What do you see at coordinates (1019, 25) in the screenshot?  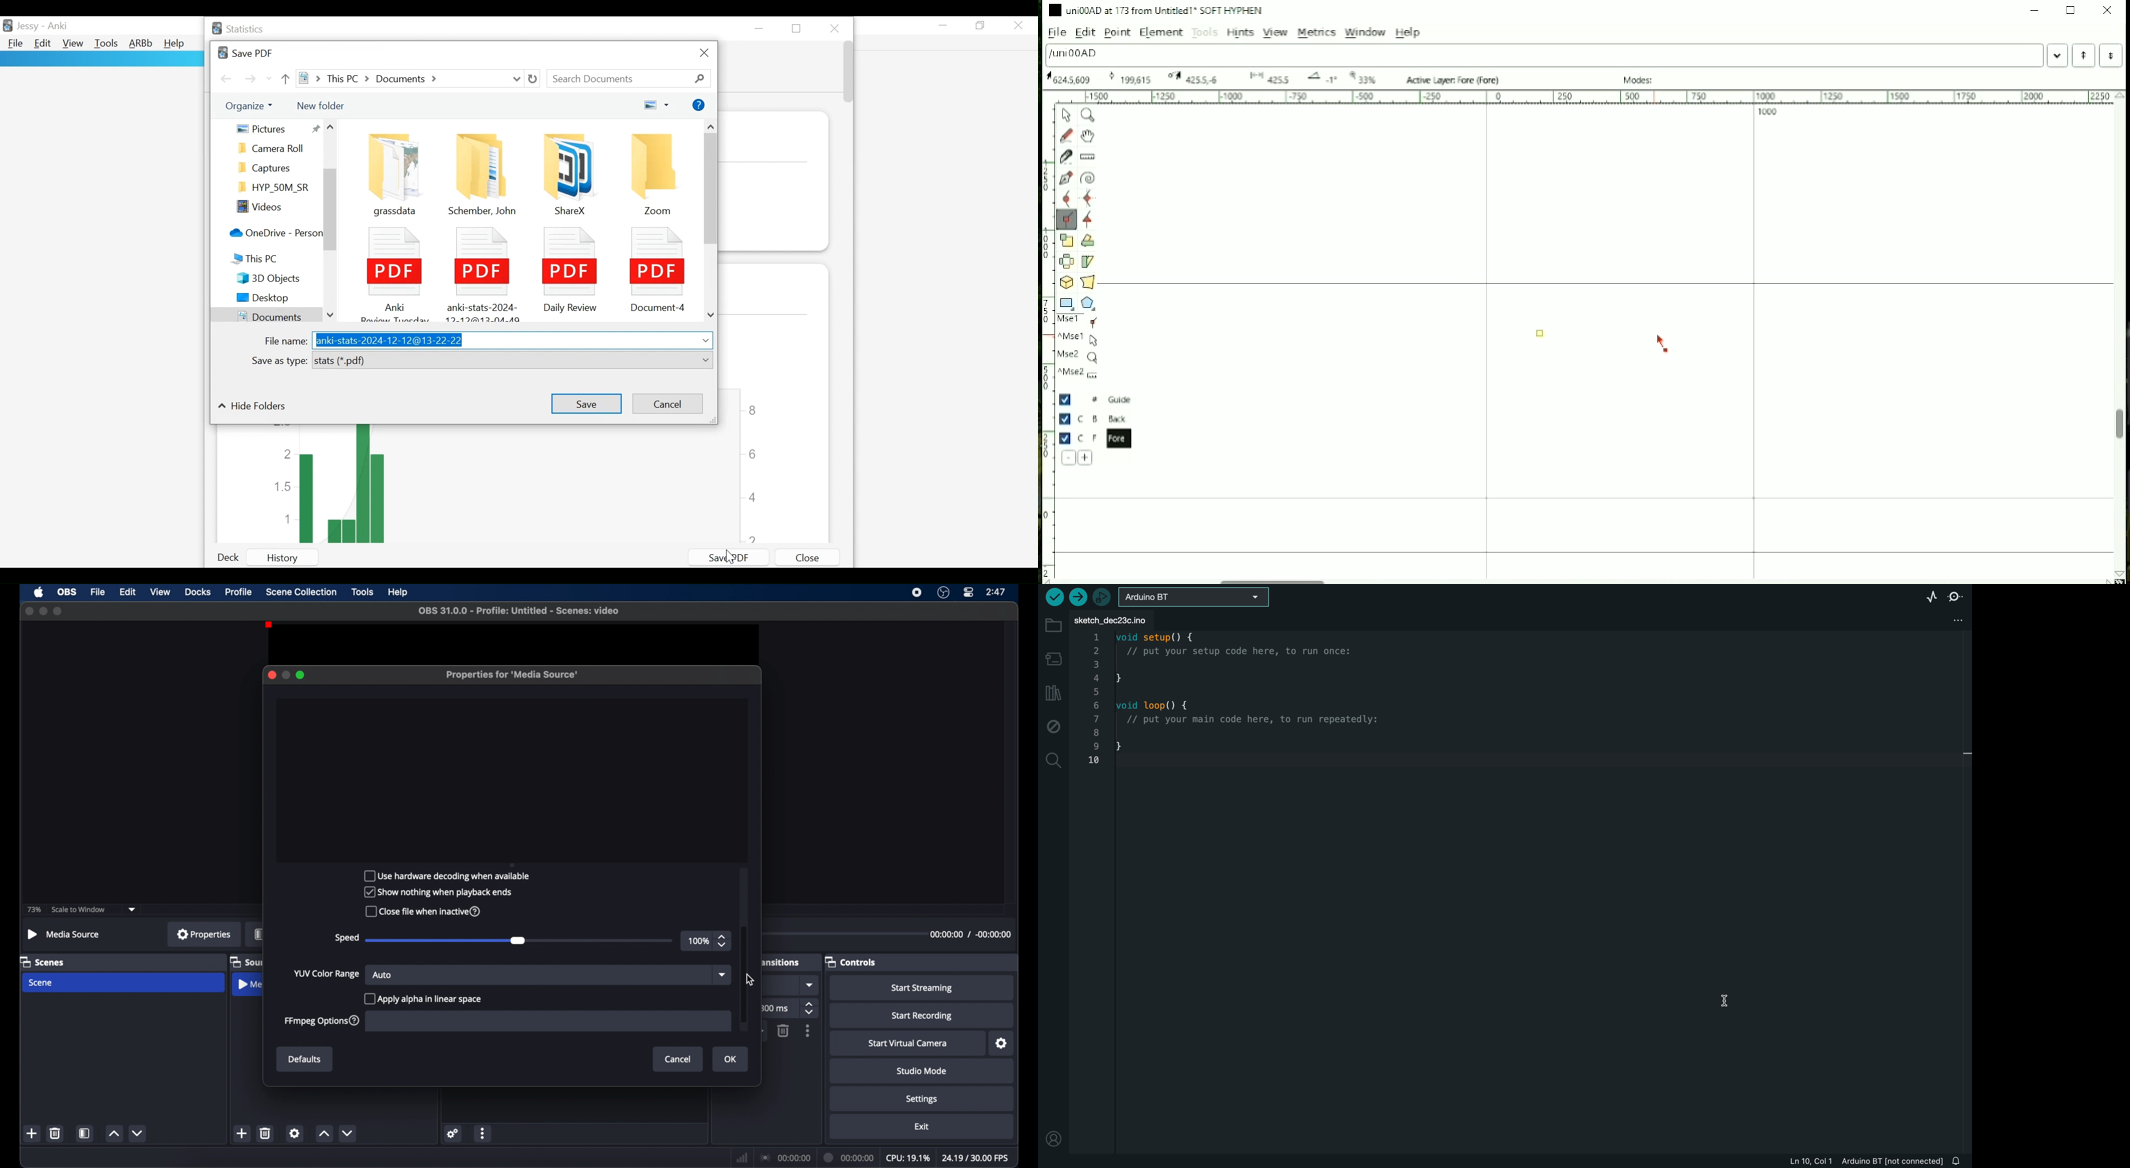 I see `Close` at bounding box center [1019, 25].